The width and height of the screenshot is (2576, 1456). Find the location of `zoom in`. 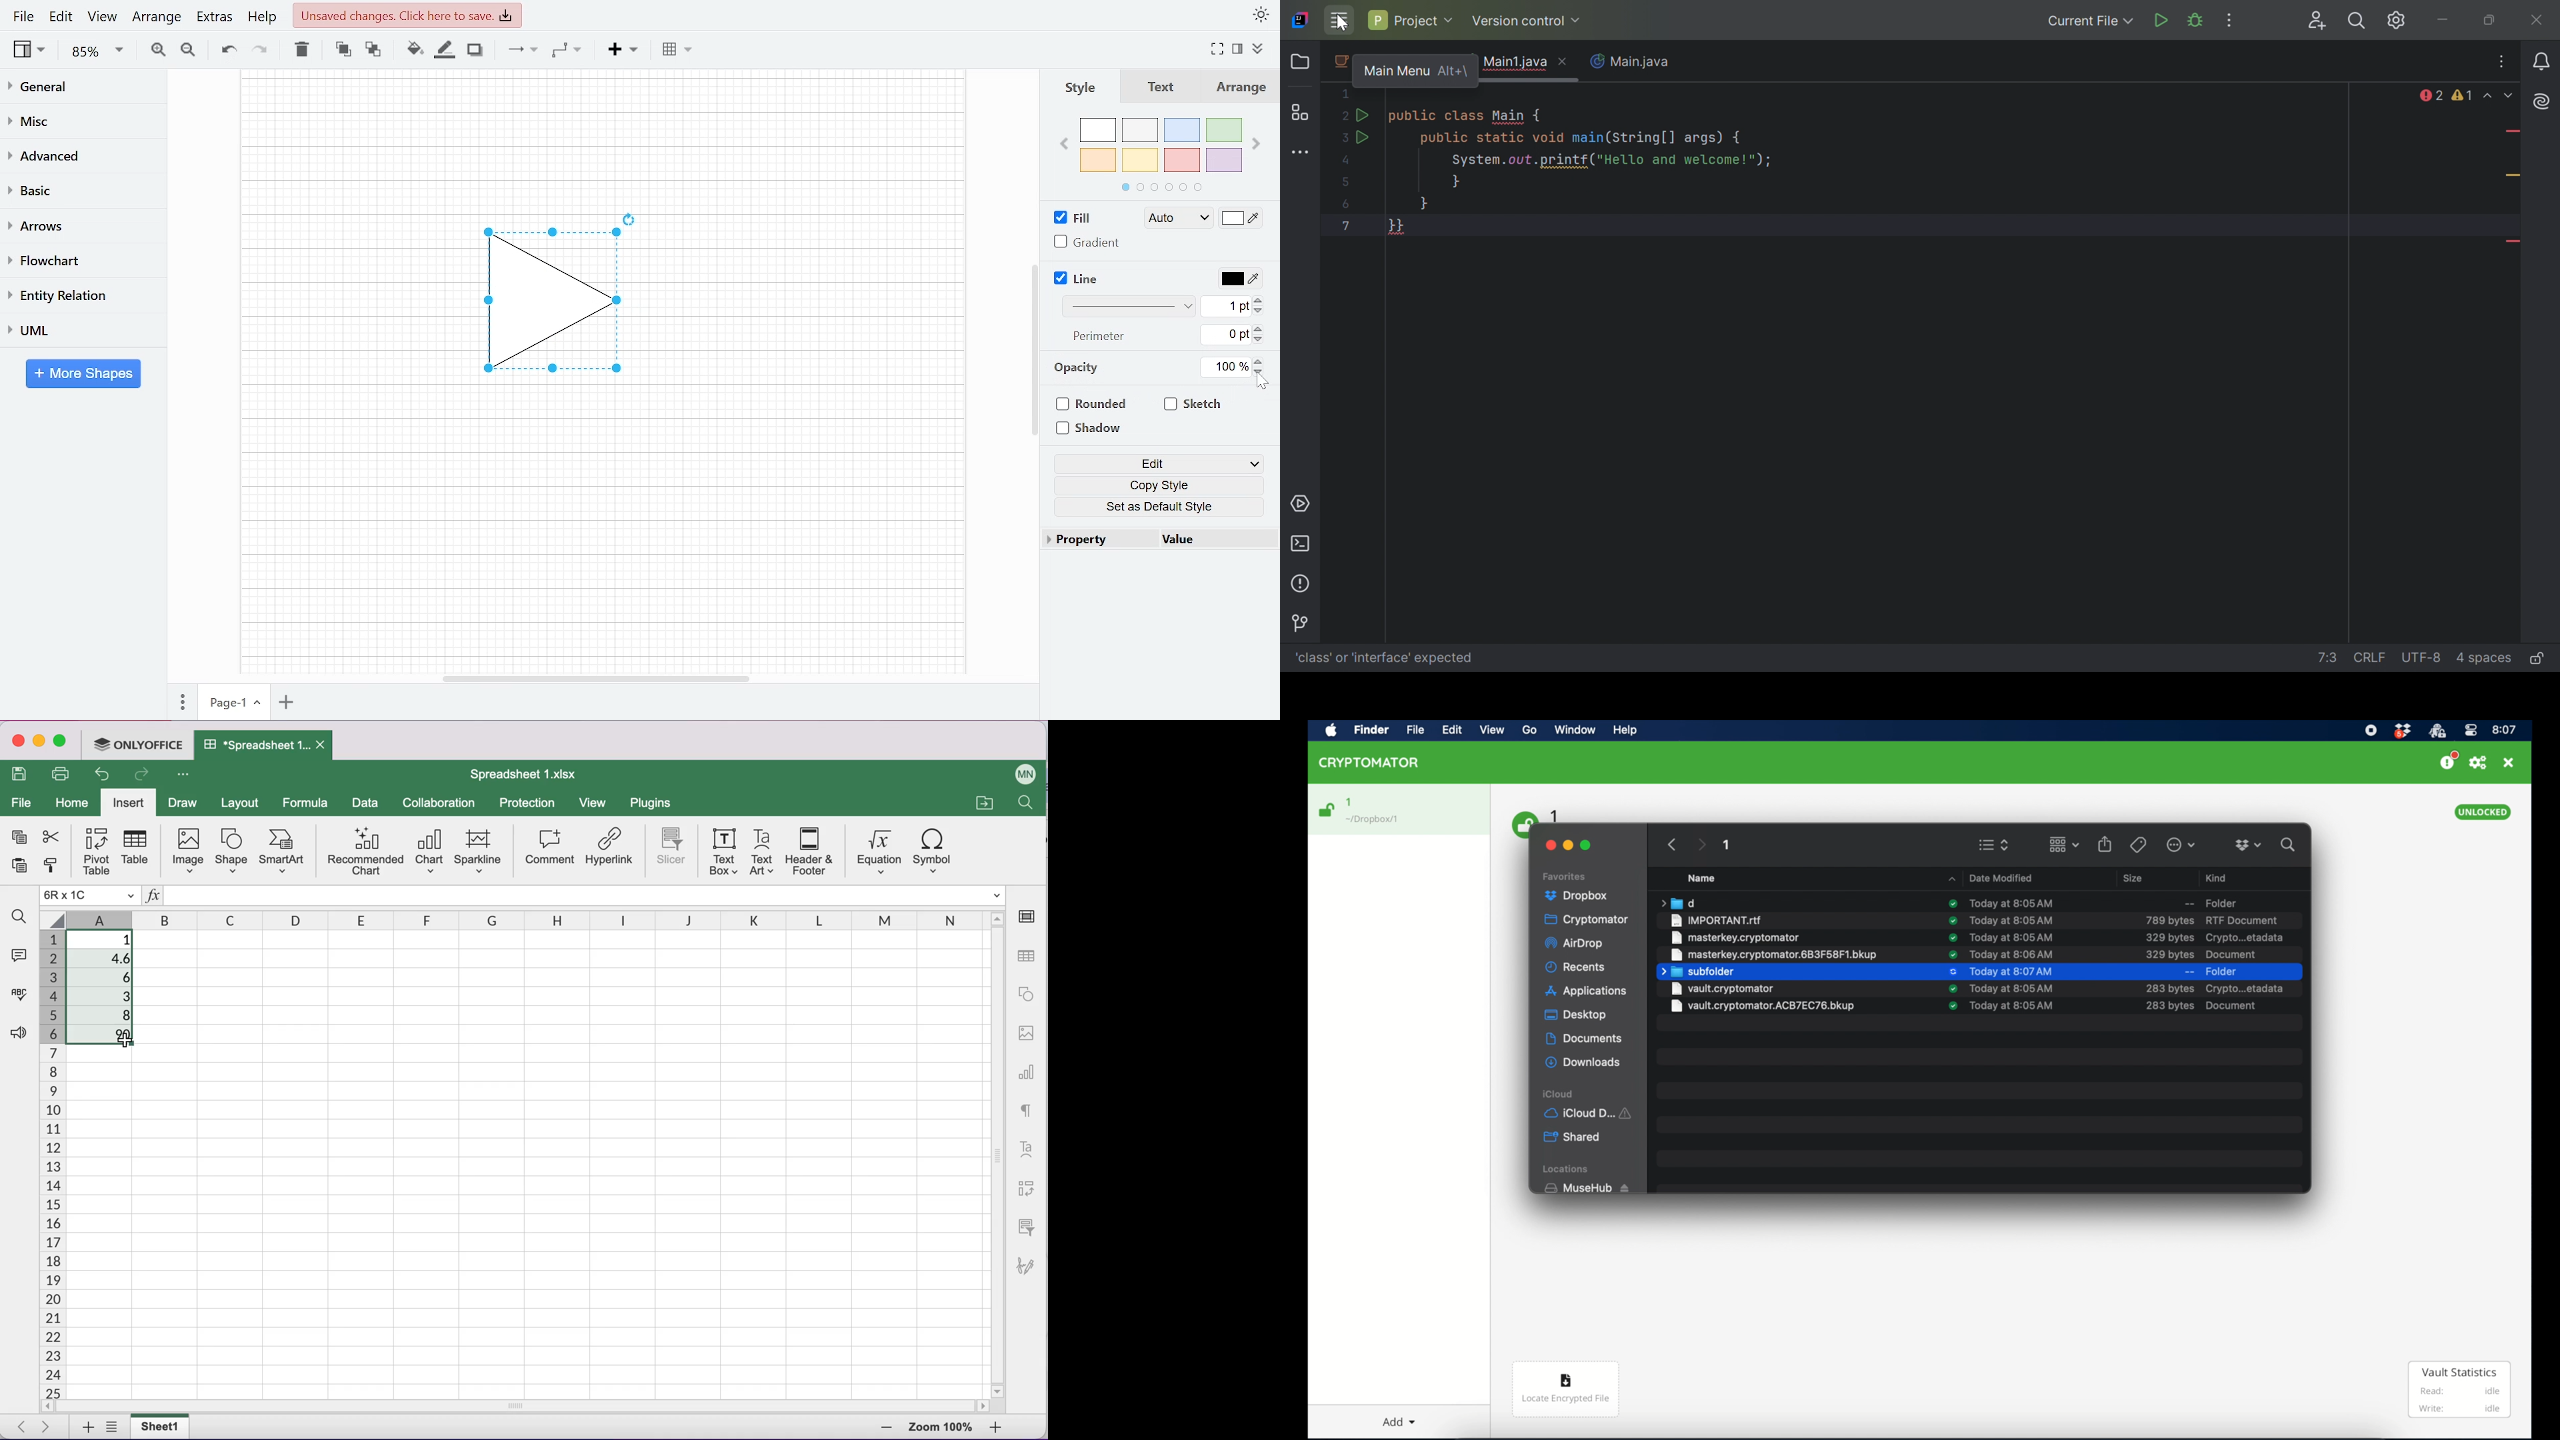

zoom in is located at coordinates (997, 1427).